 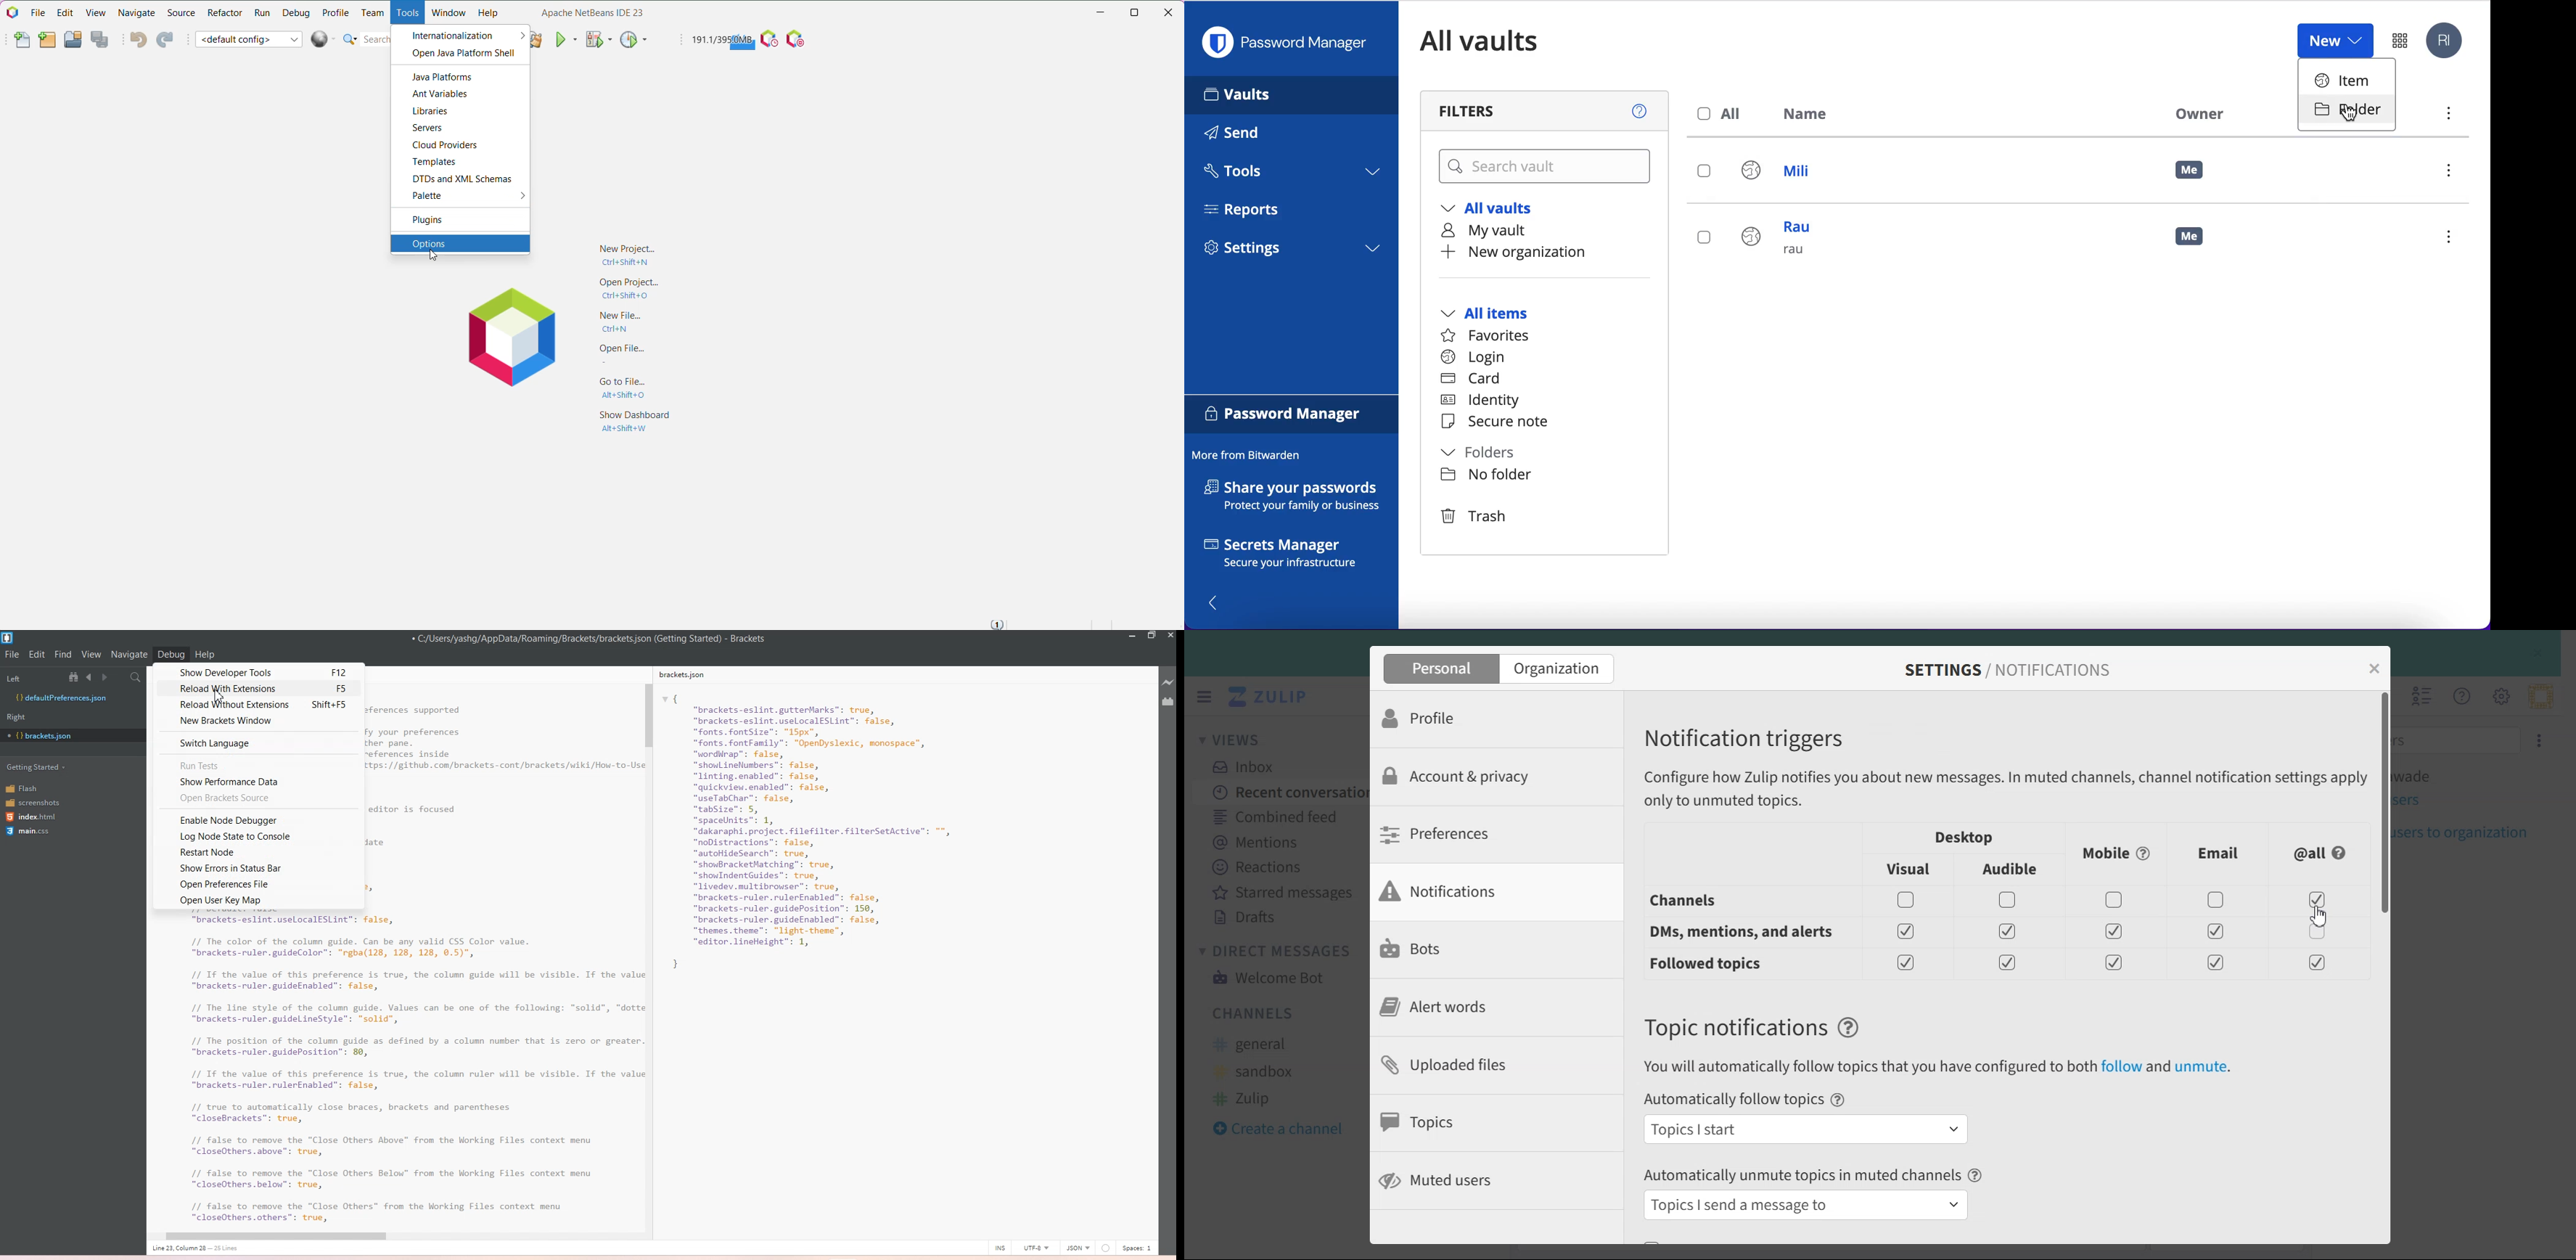 I want to click on Hide left sidebar, so click(x=1204, y=697).